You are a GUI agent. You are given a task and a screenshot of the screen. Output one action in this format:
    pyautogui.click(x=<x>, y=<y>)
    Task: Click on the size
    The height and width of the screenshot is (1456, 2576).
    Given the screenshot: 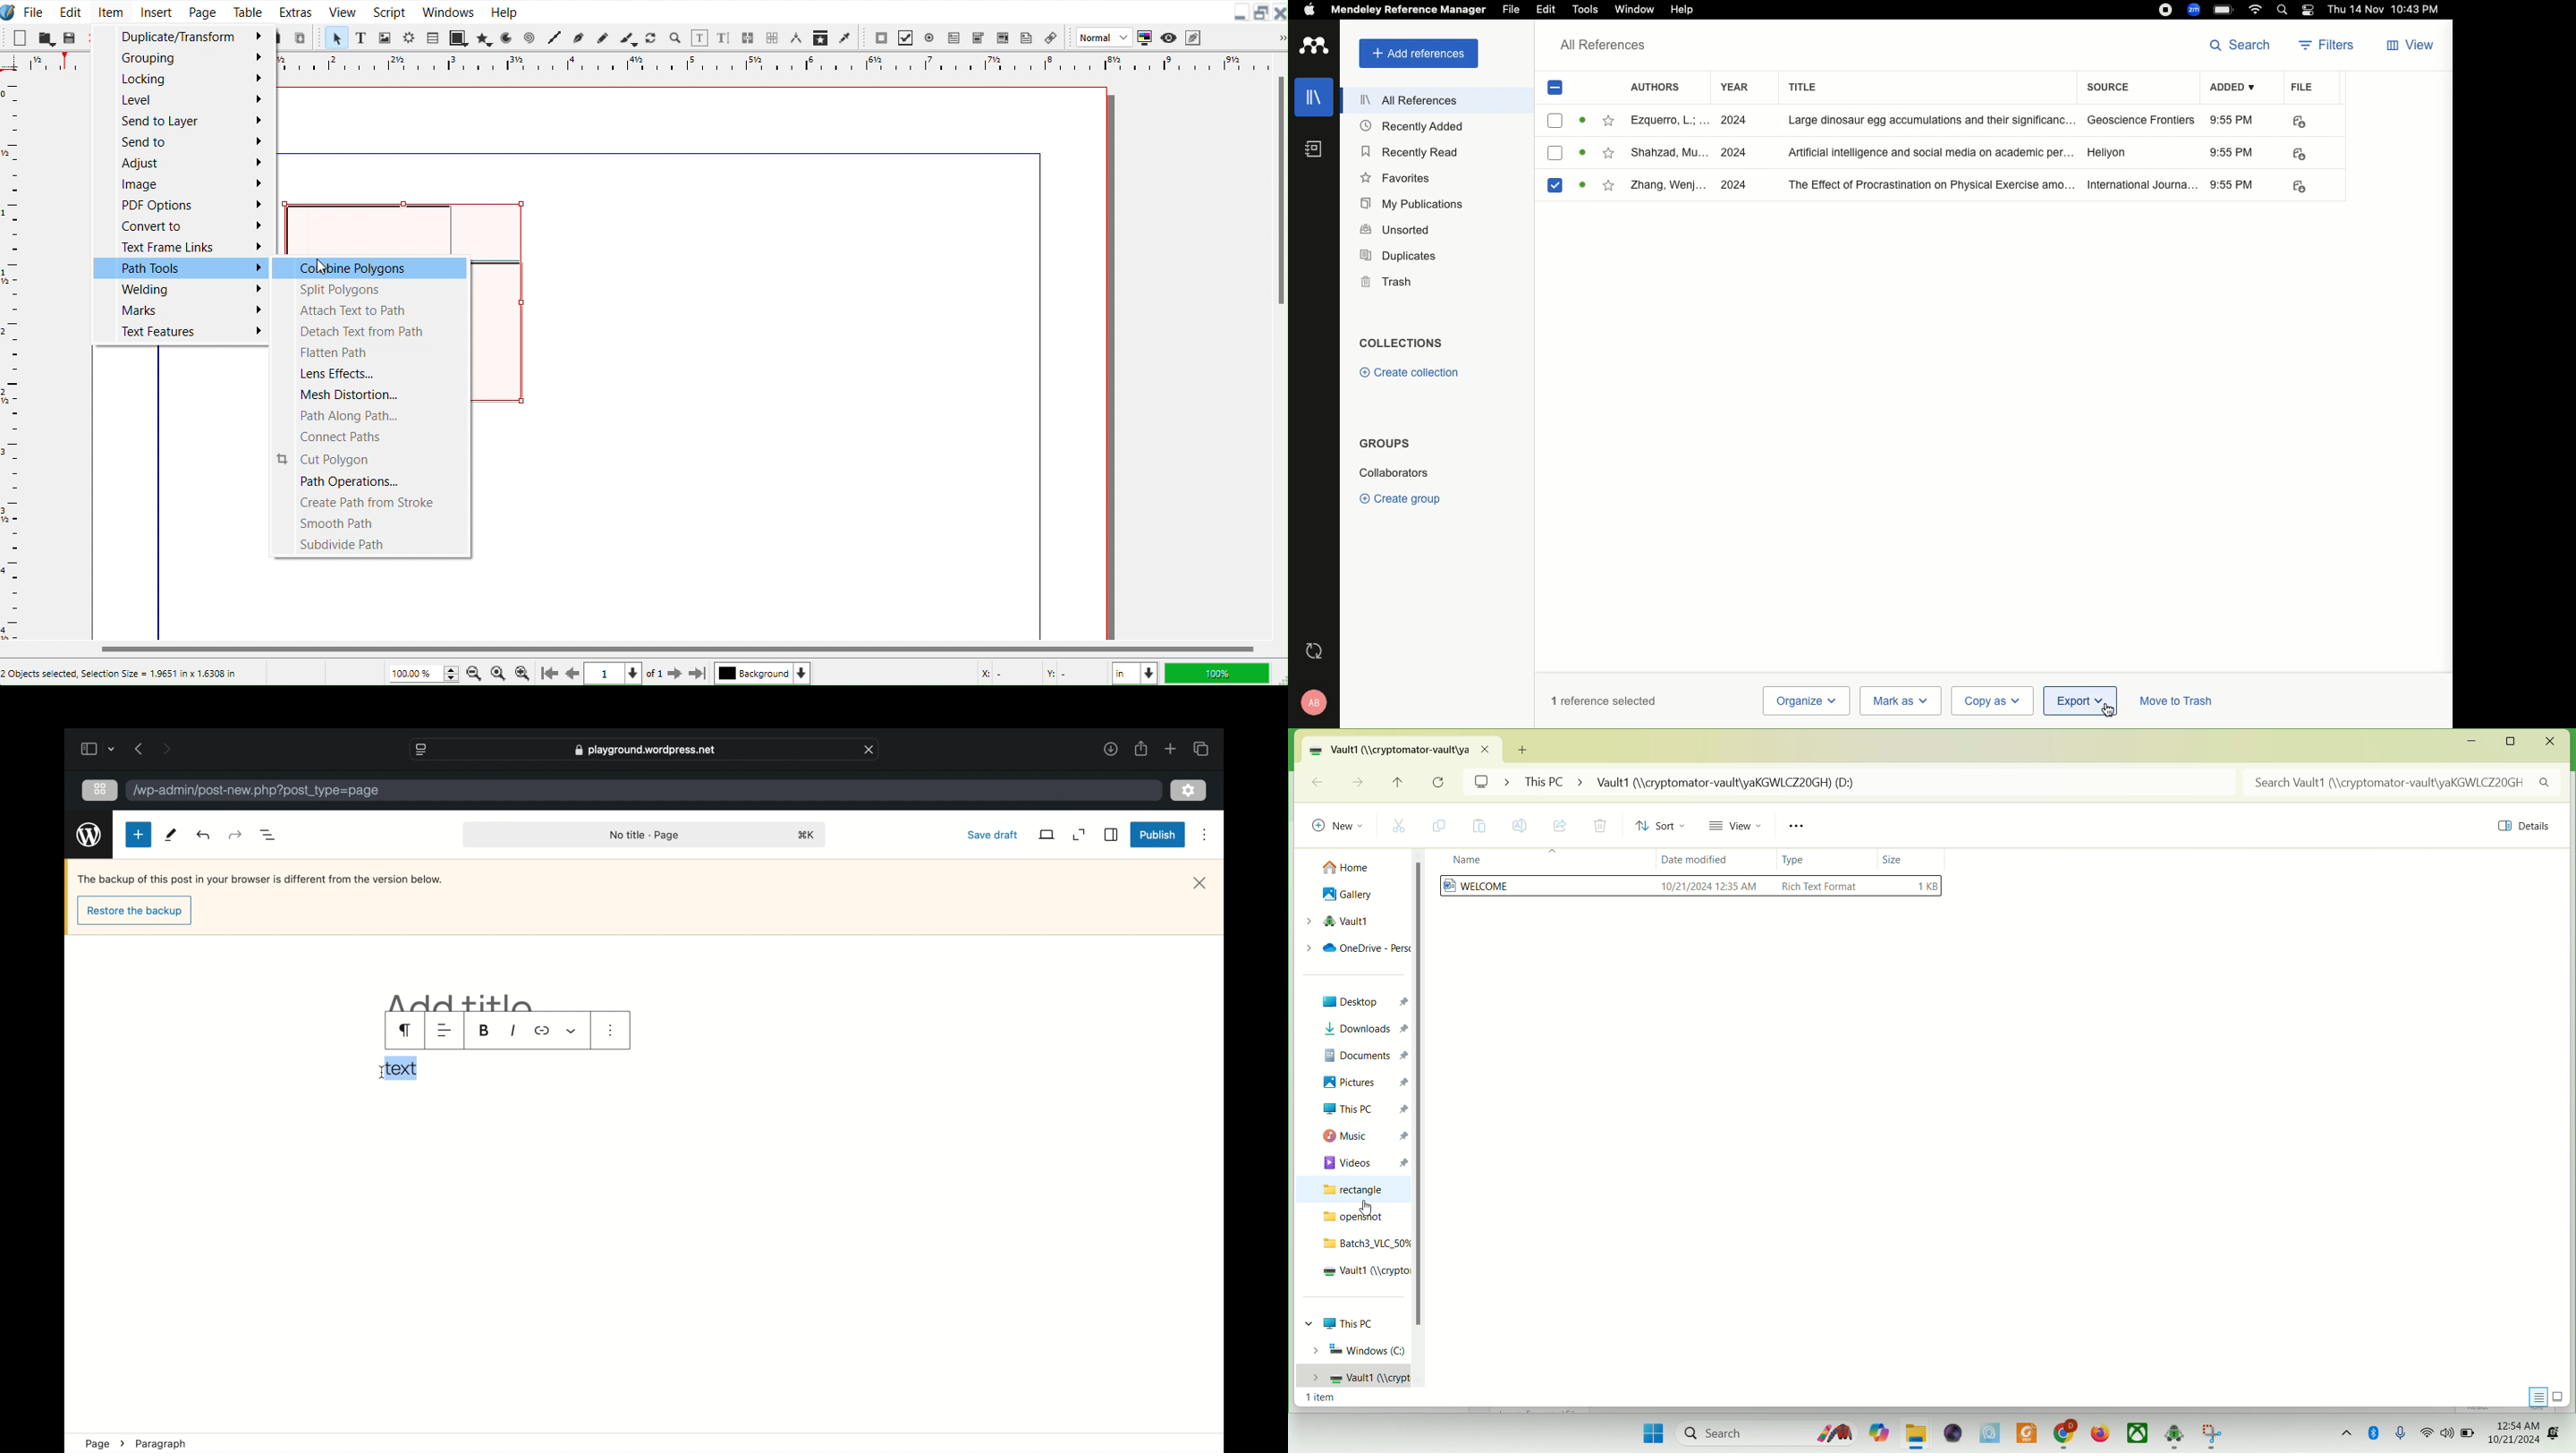 What is the action you would take?
    pyautogui.click(x=1897, y=854)
    